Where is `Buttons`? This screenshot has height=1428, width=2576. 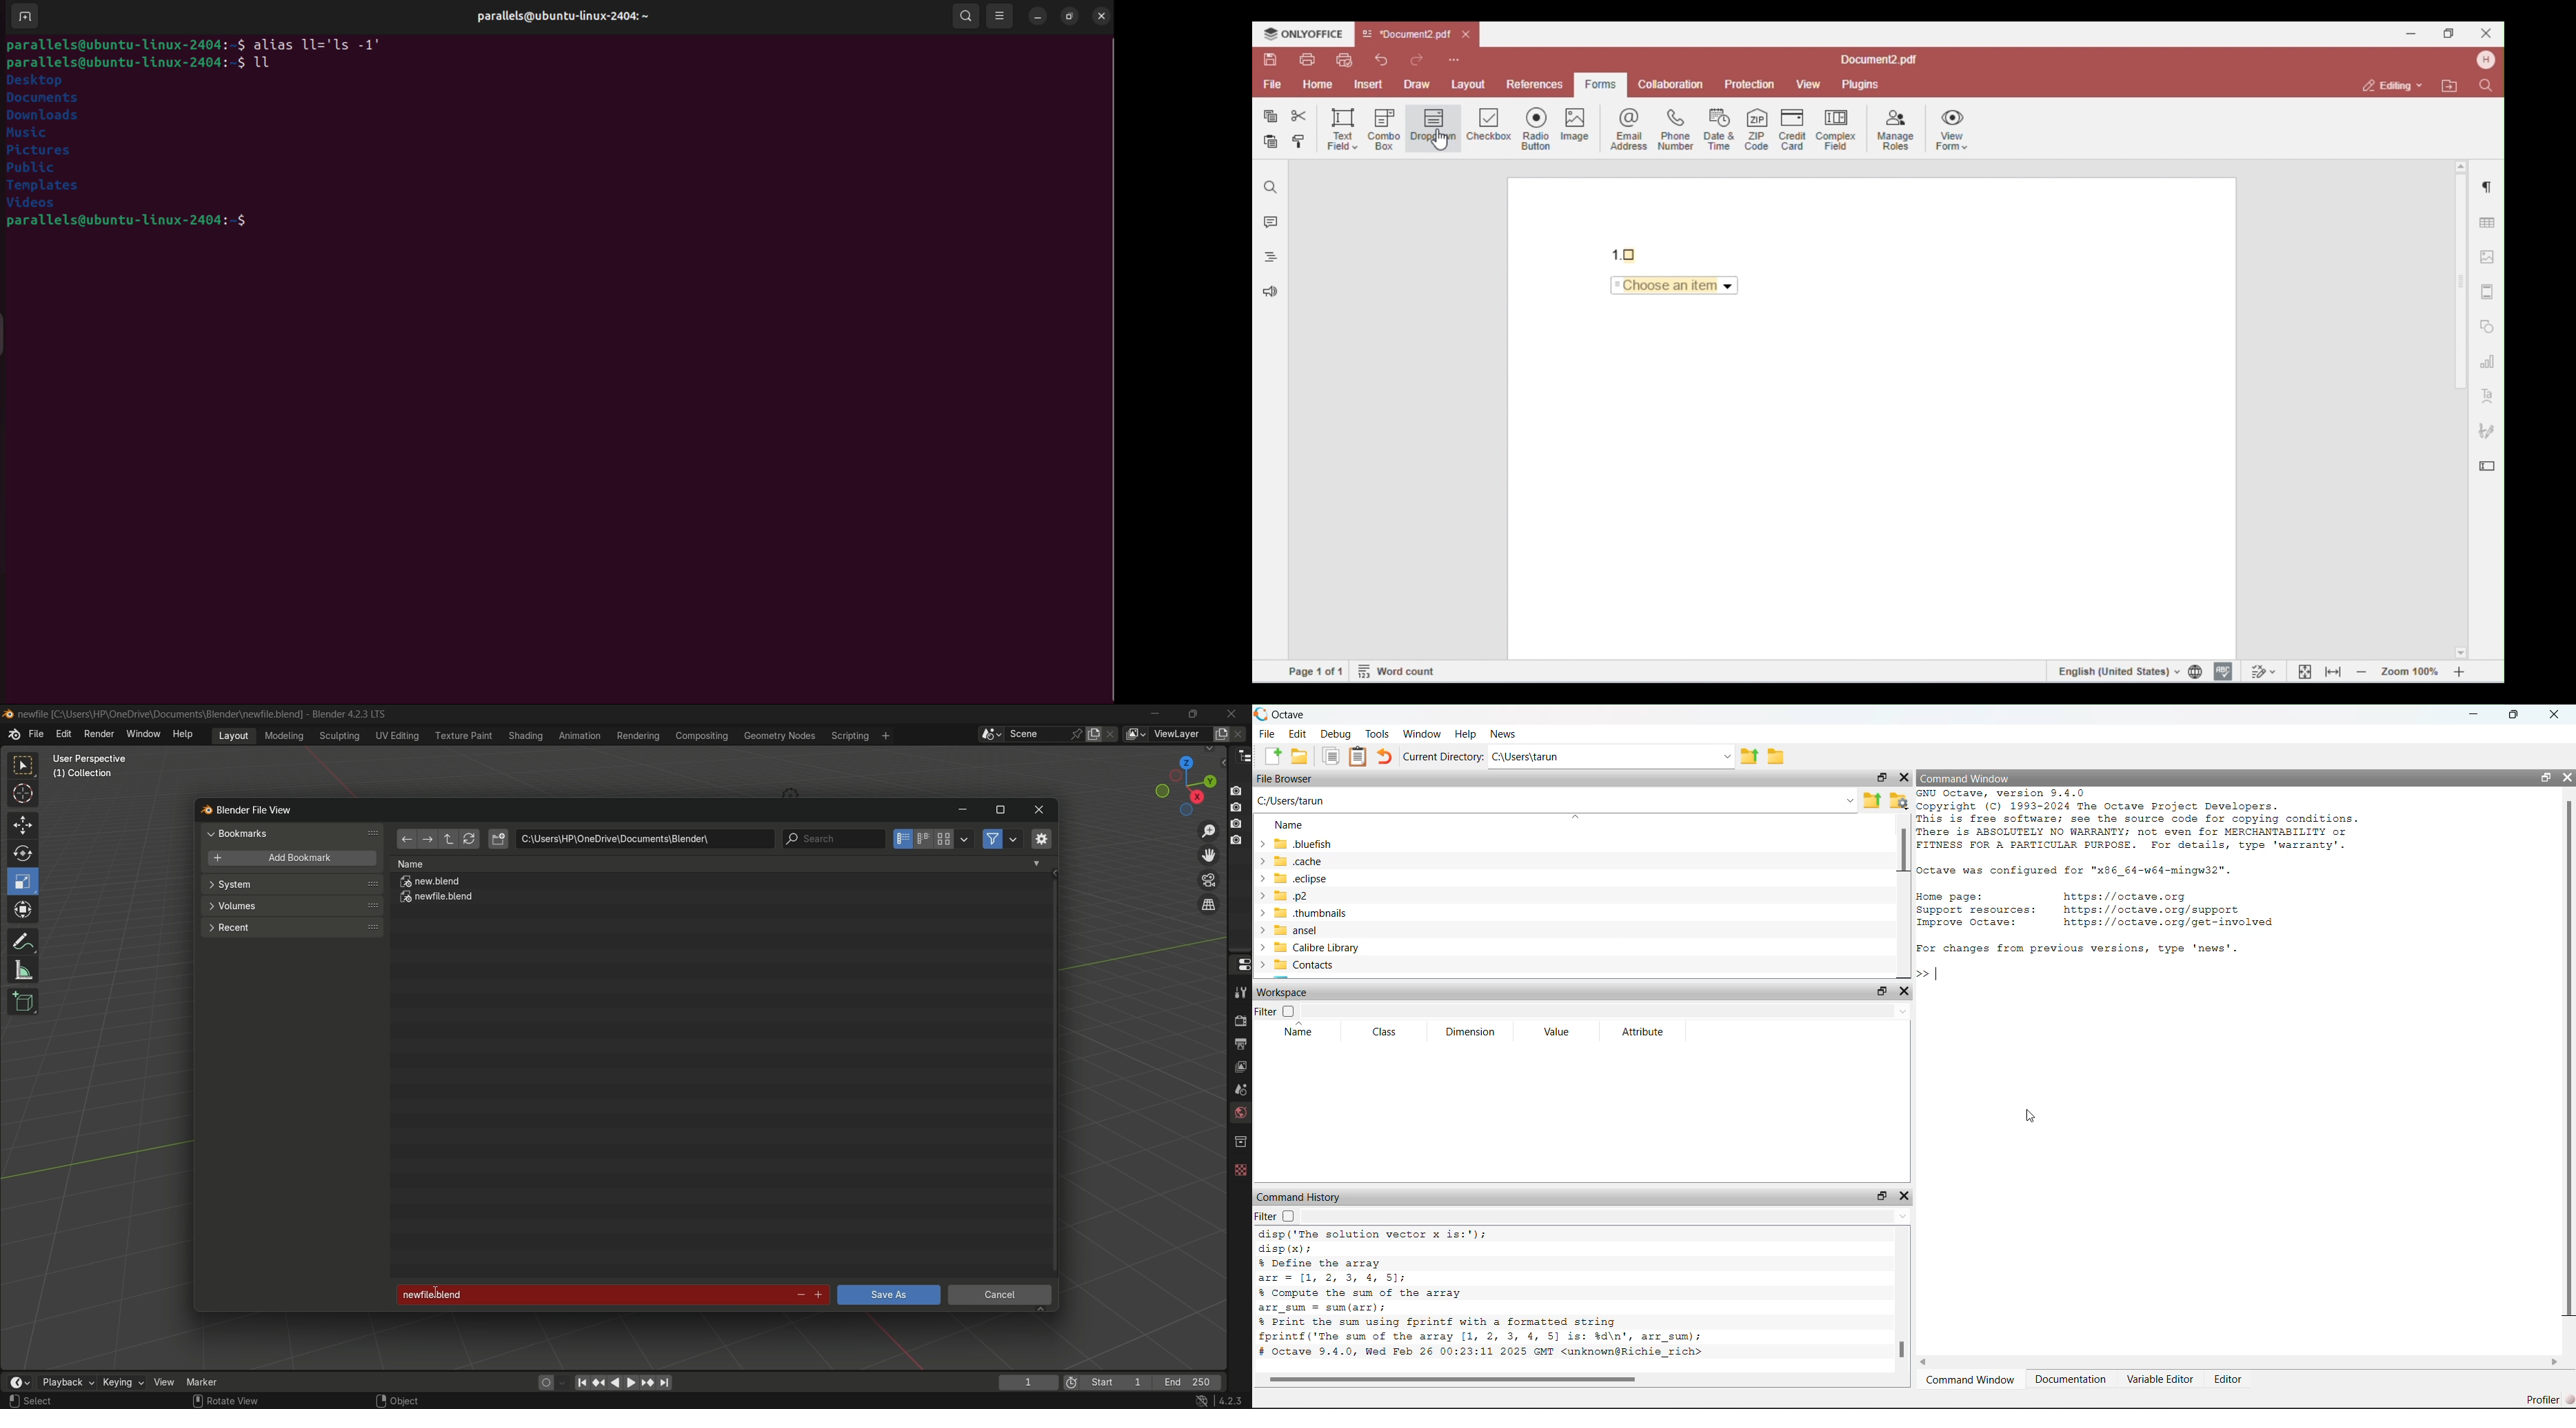
Buttons is located at coordinates (1242, 814).